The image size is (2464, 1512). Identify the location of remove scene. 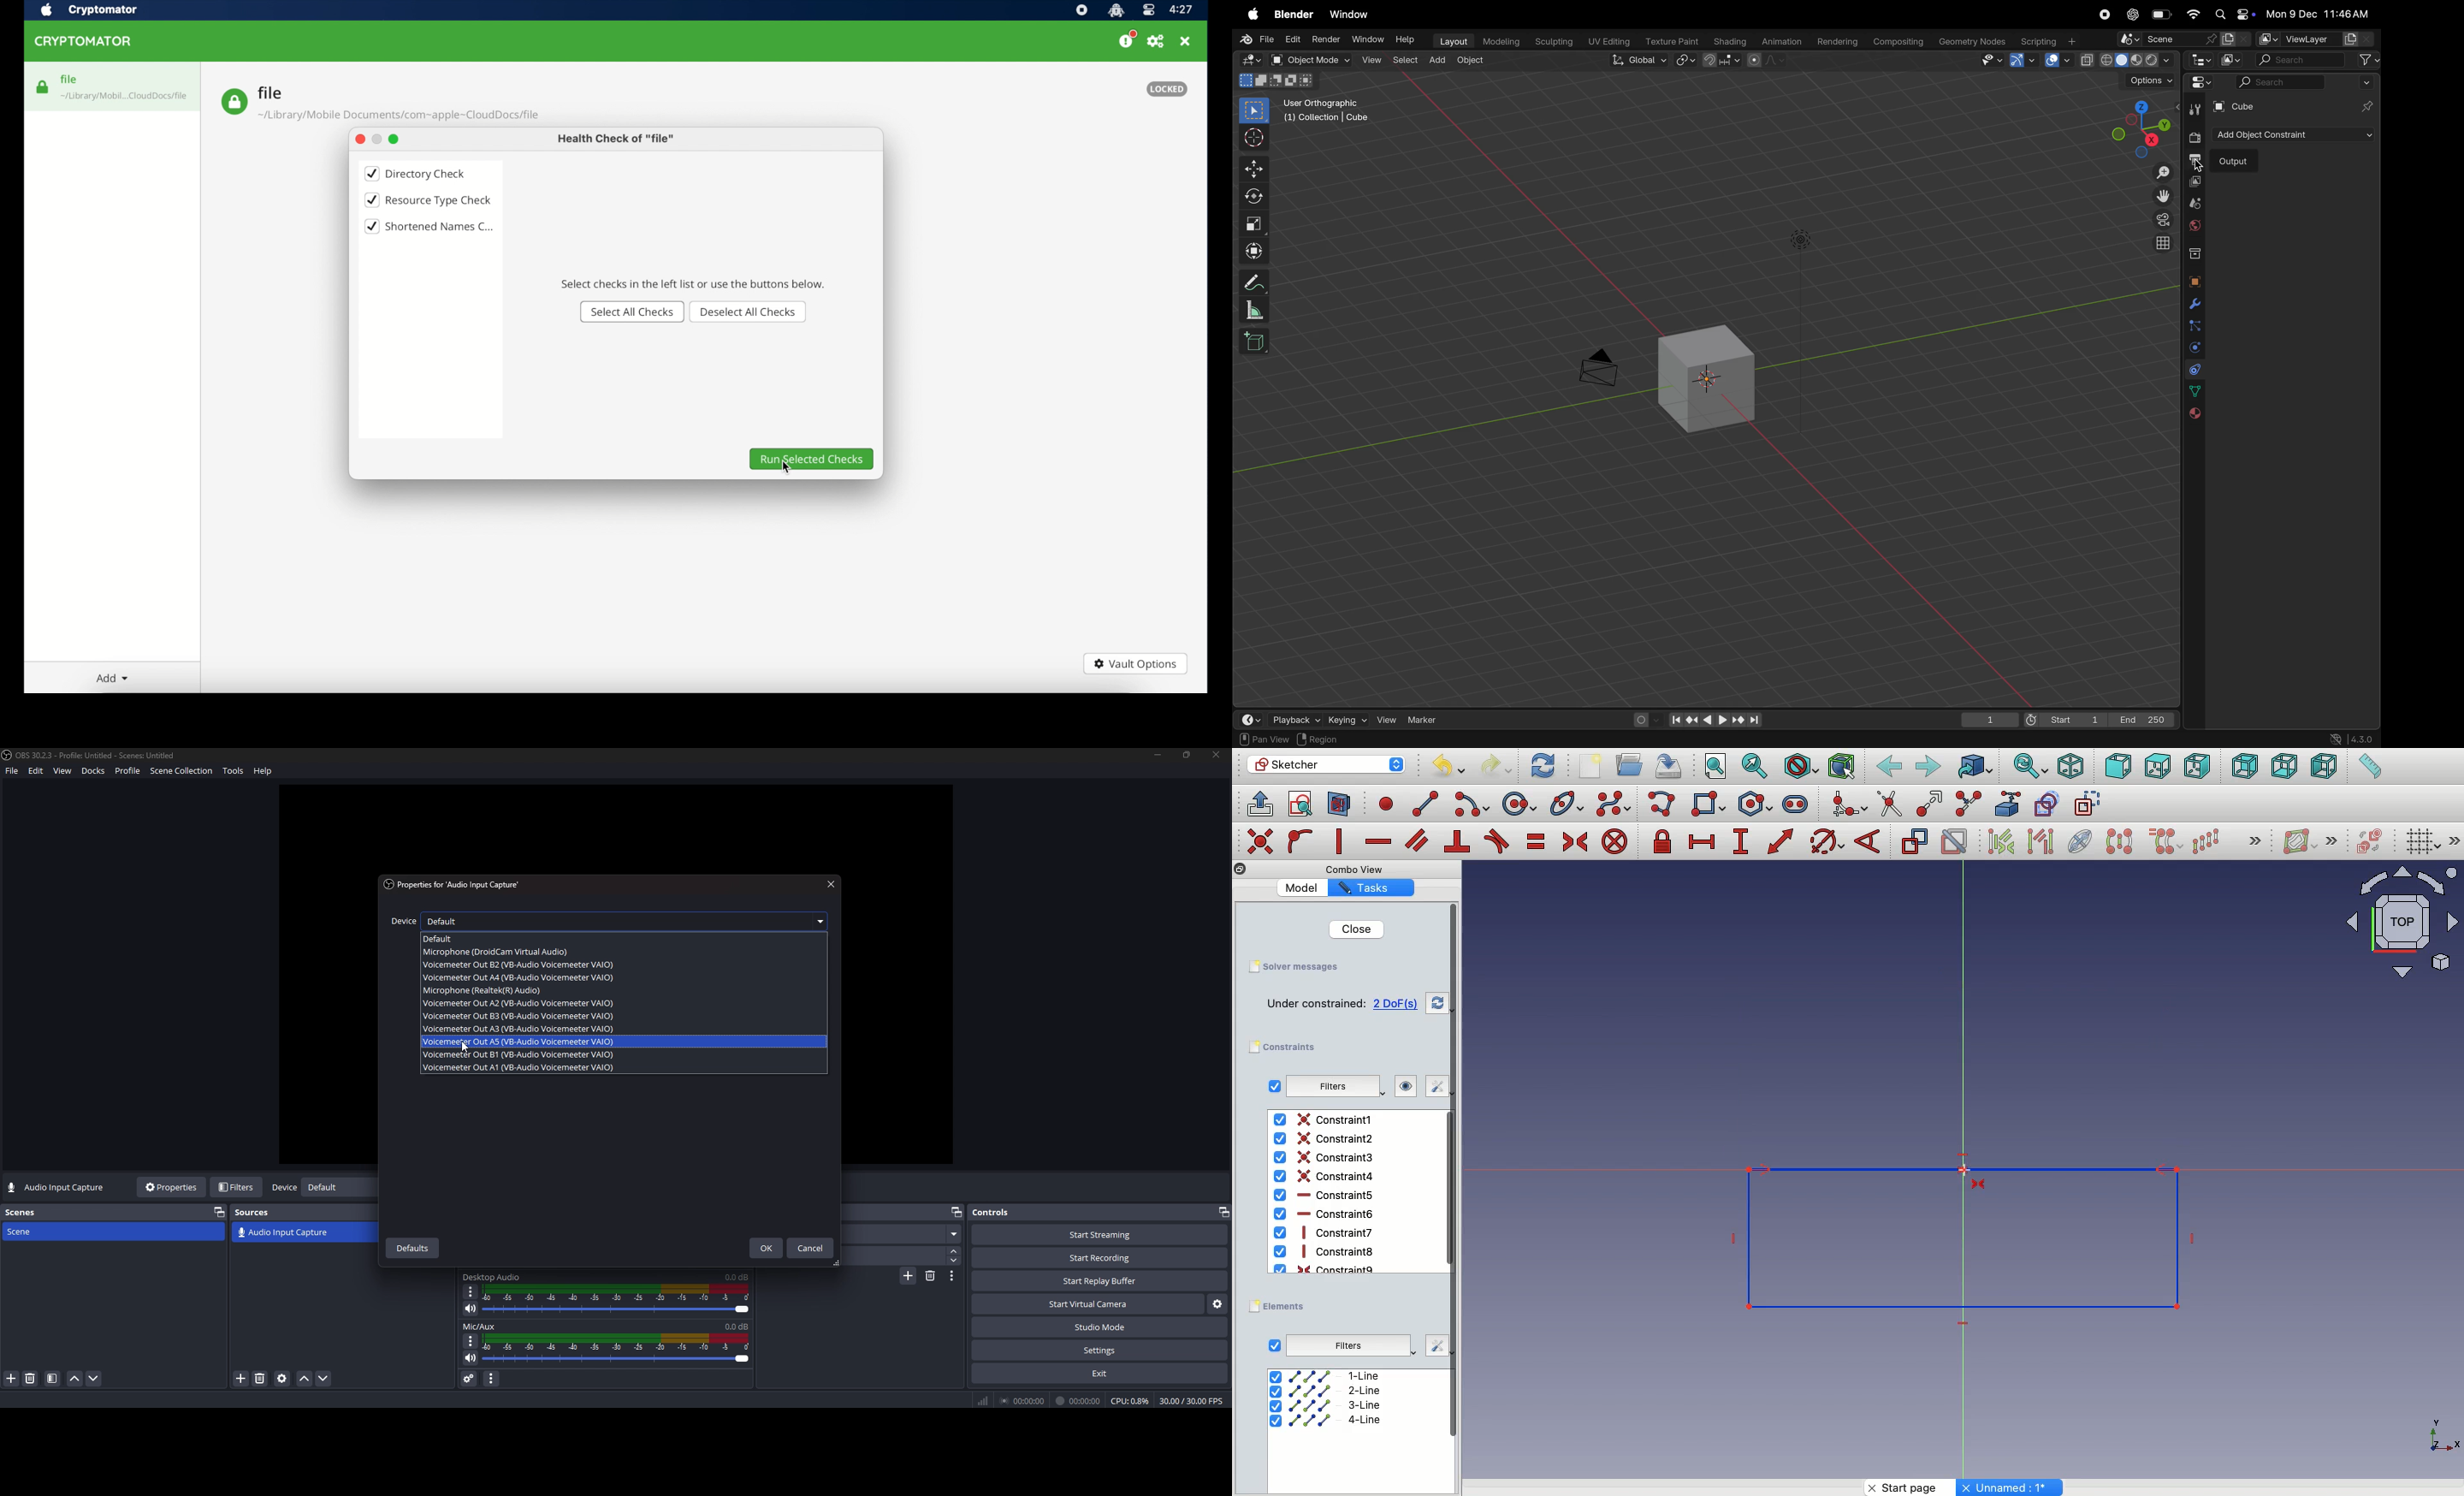
(30, 1378).